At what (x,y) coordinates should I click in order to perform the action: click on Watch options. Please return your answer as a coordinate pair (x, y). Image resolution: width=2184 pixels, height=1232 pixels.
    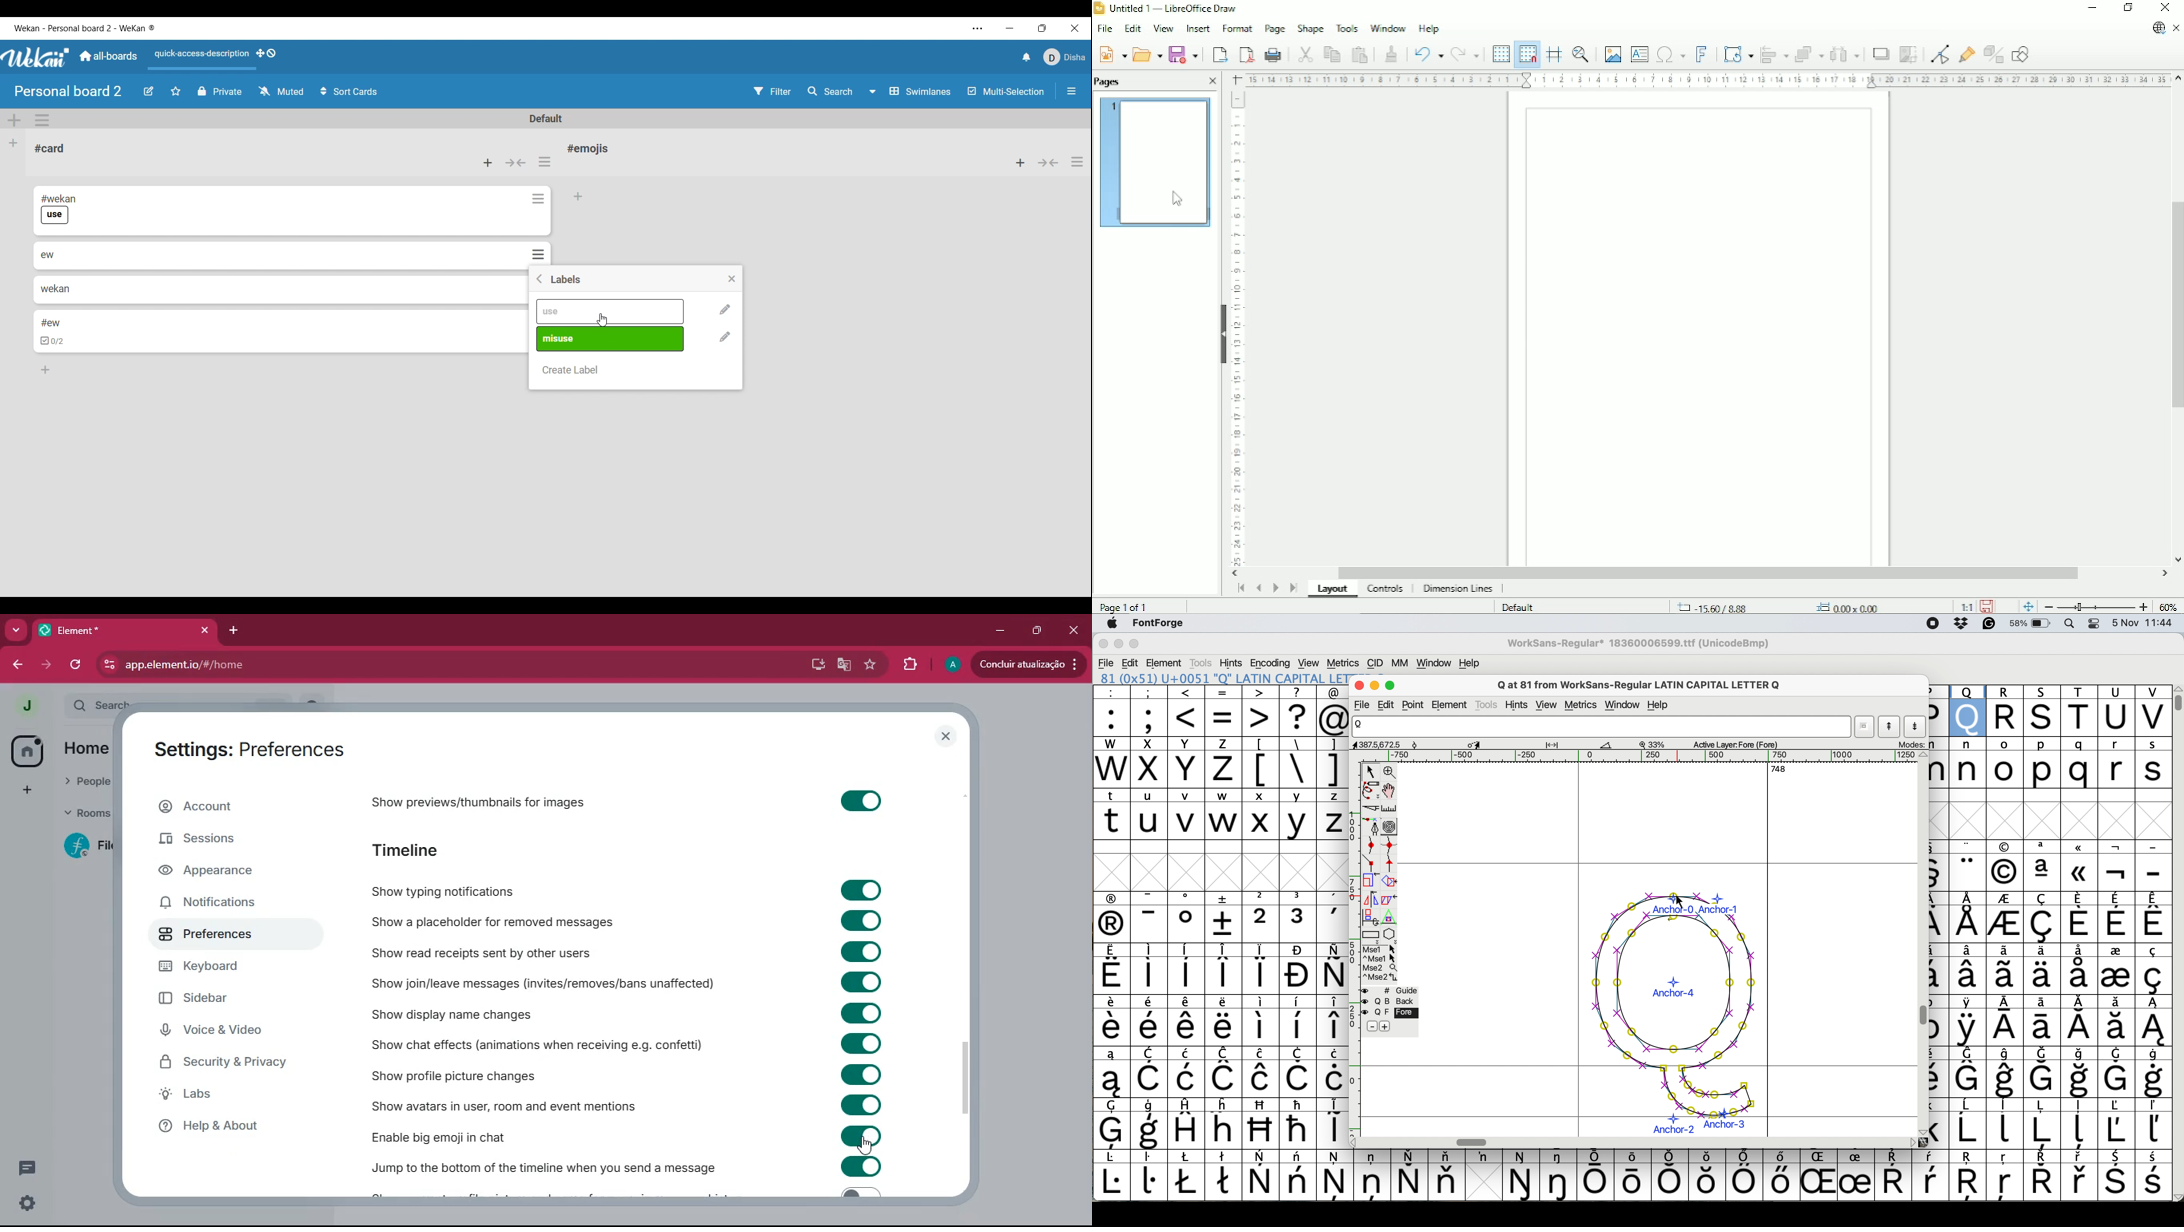
    Looking at the image, I should click on (281, 90).